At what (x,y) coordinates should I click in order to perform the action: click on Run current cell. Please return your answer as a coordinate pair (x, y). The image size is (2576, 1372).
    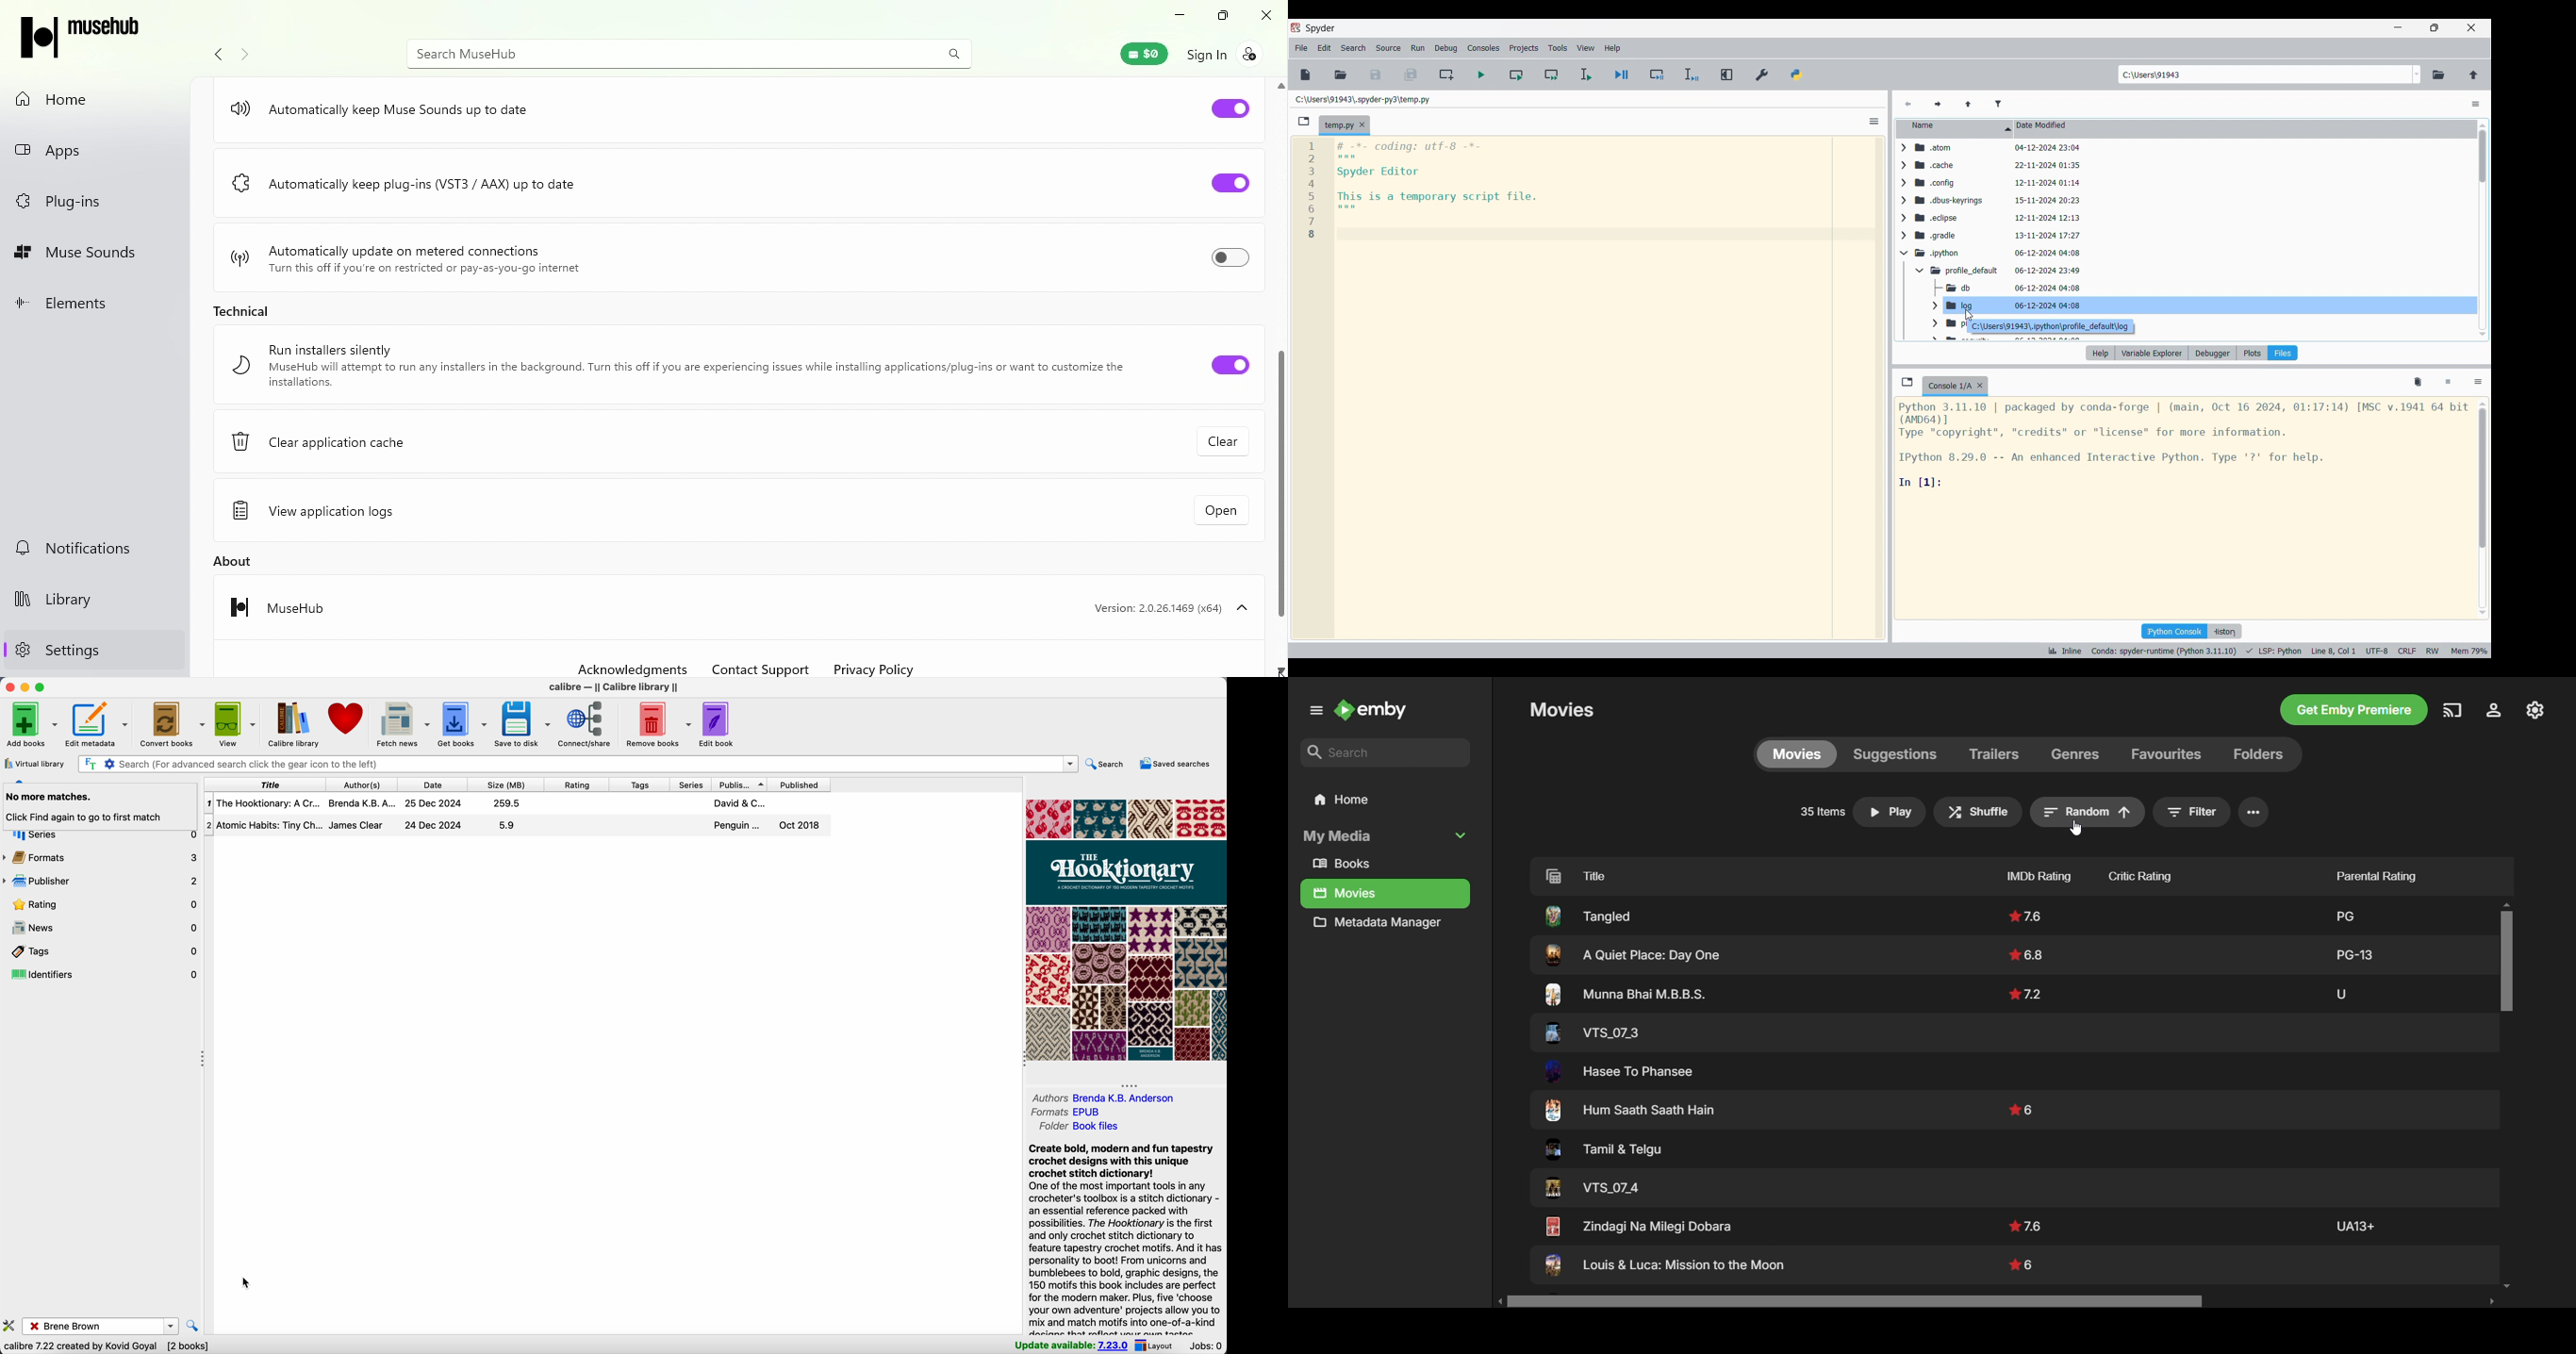
    Looking at the image, I should click on (1516, 74).